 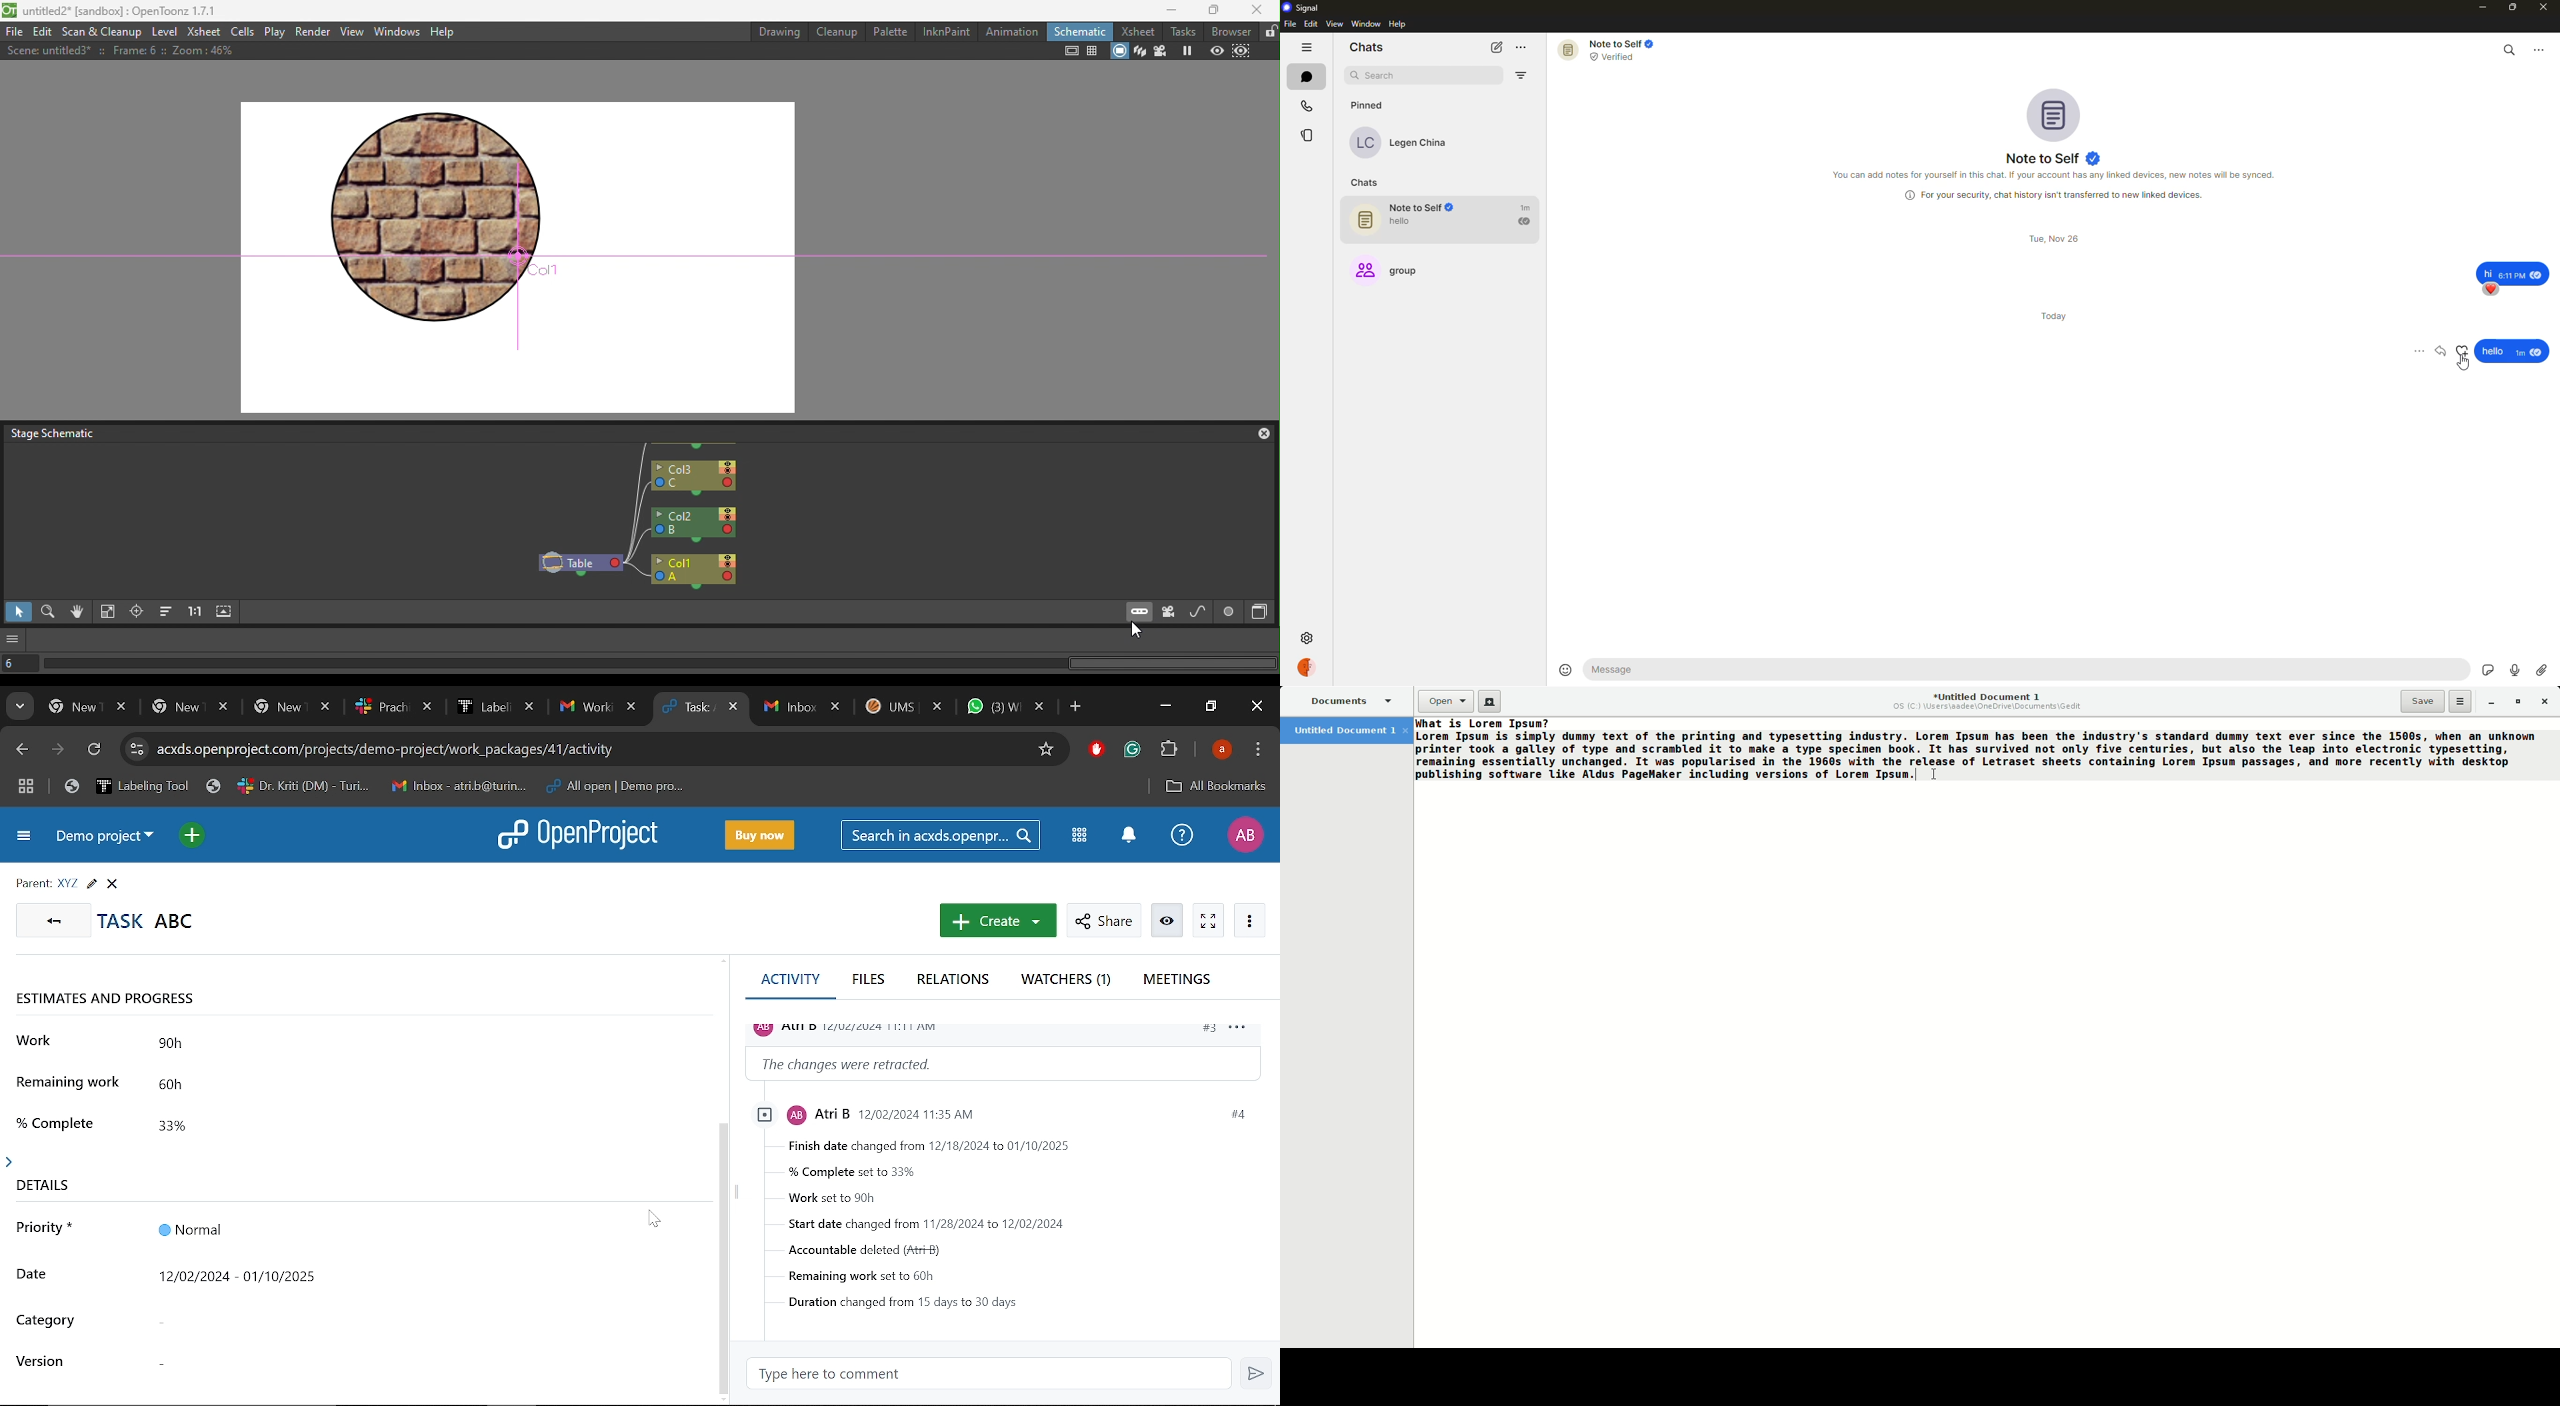 I want to click on Cite address, so click(x=398, y=750).